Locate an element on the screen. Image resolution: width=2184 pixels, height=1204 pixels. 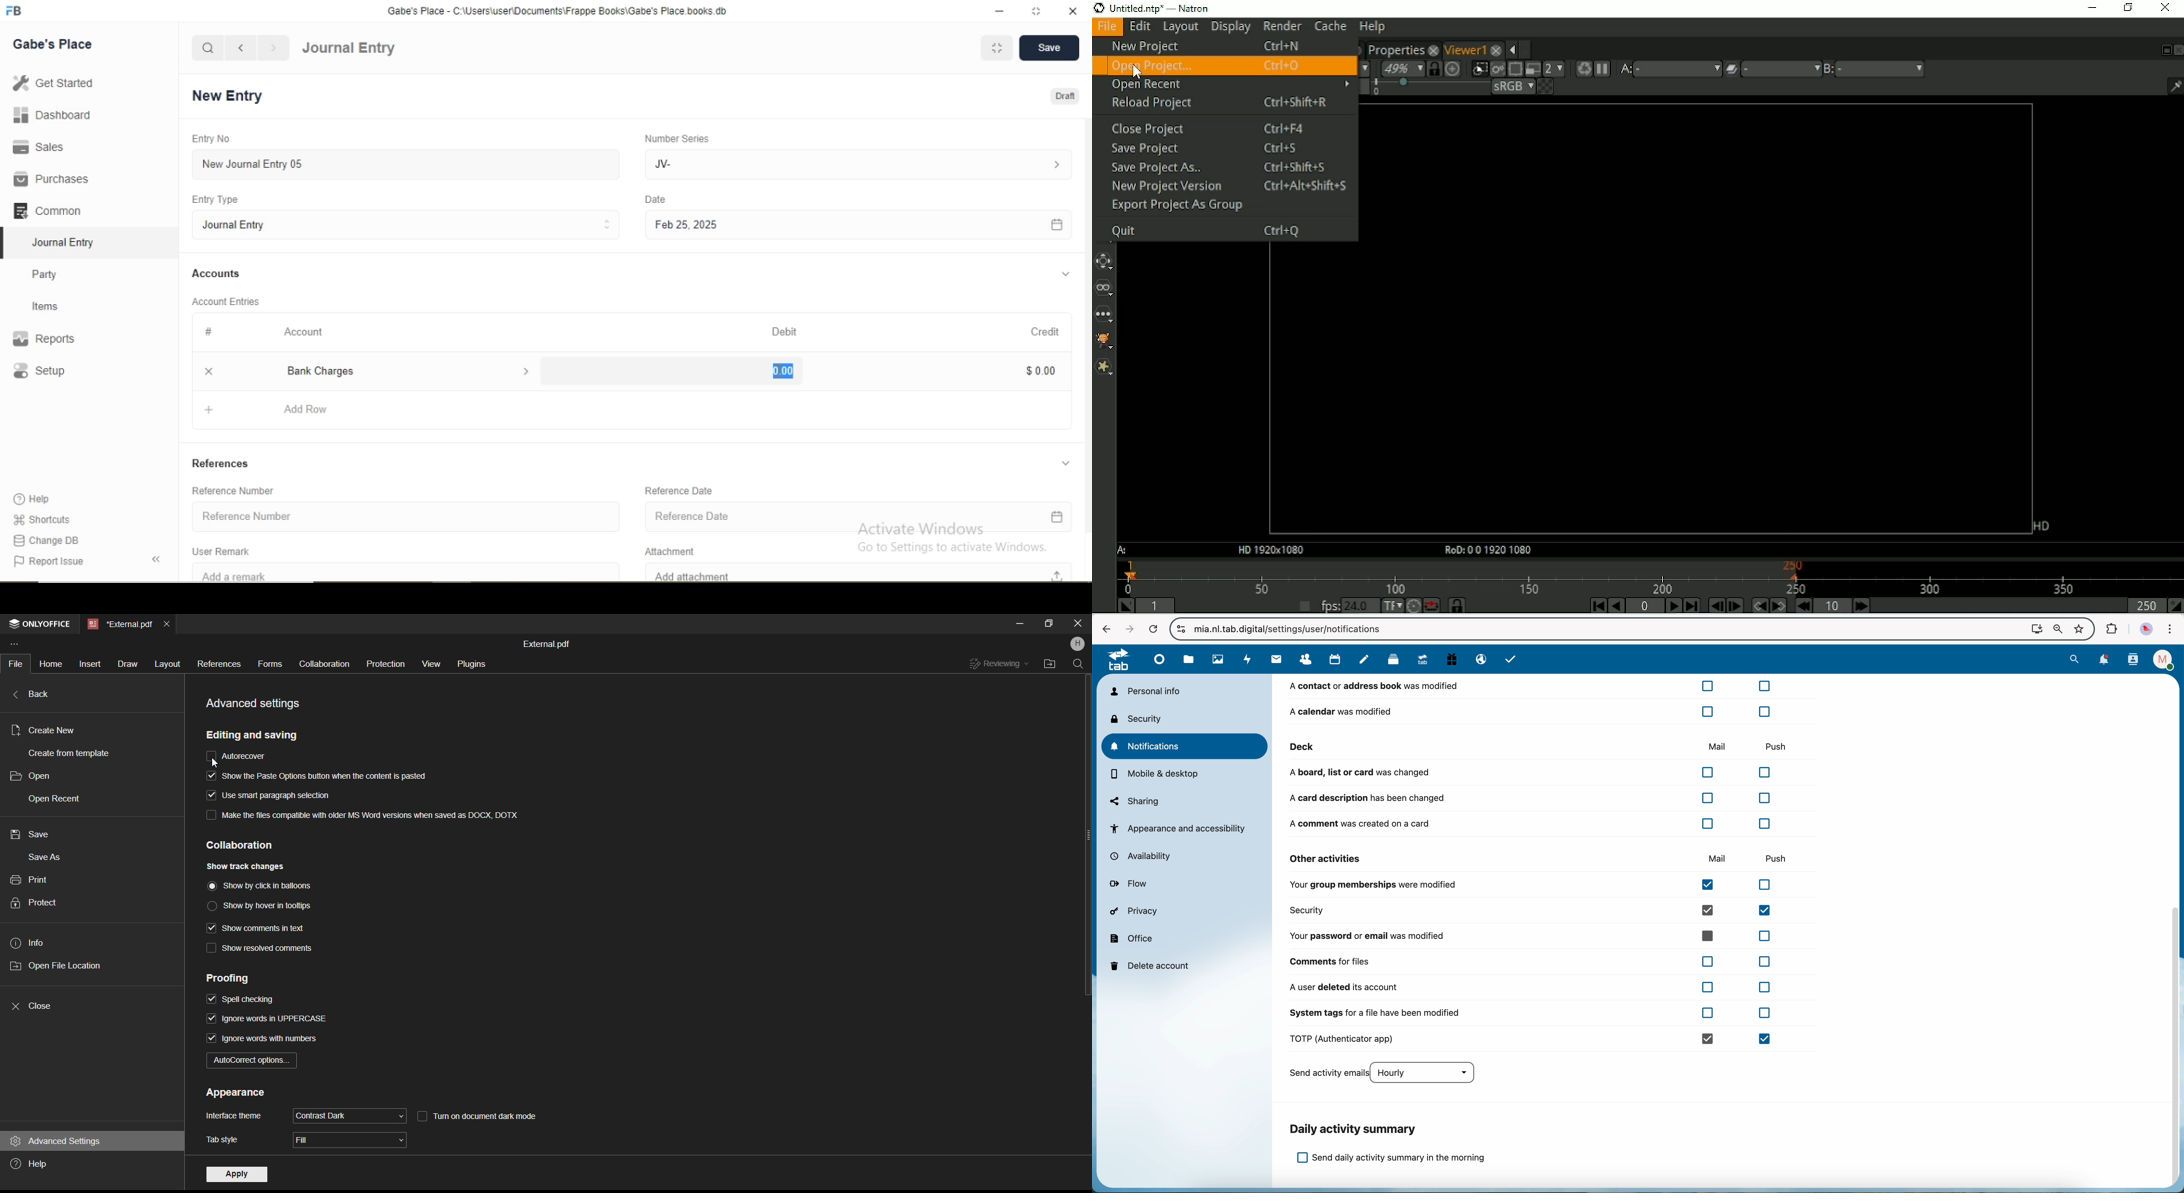
Number Series is located at coordinates (676, 138).